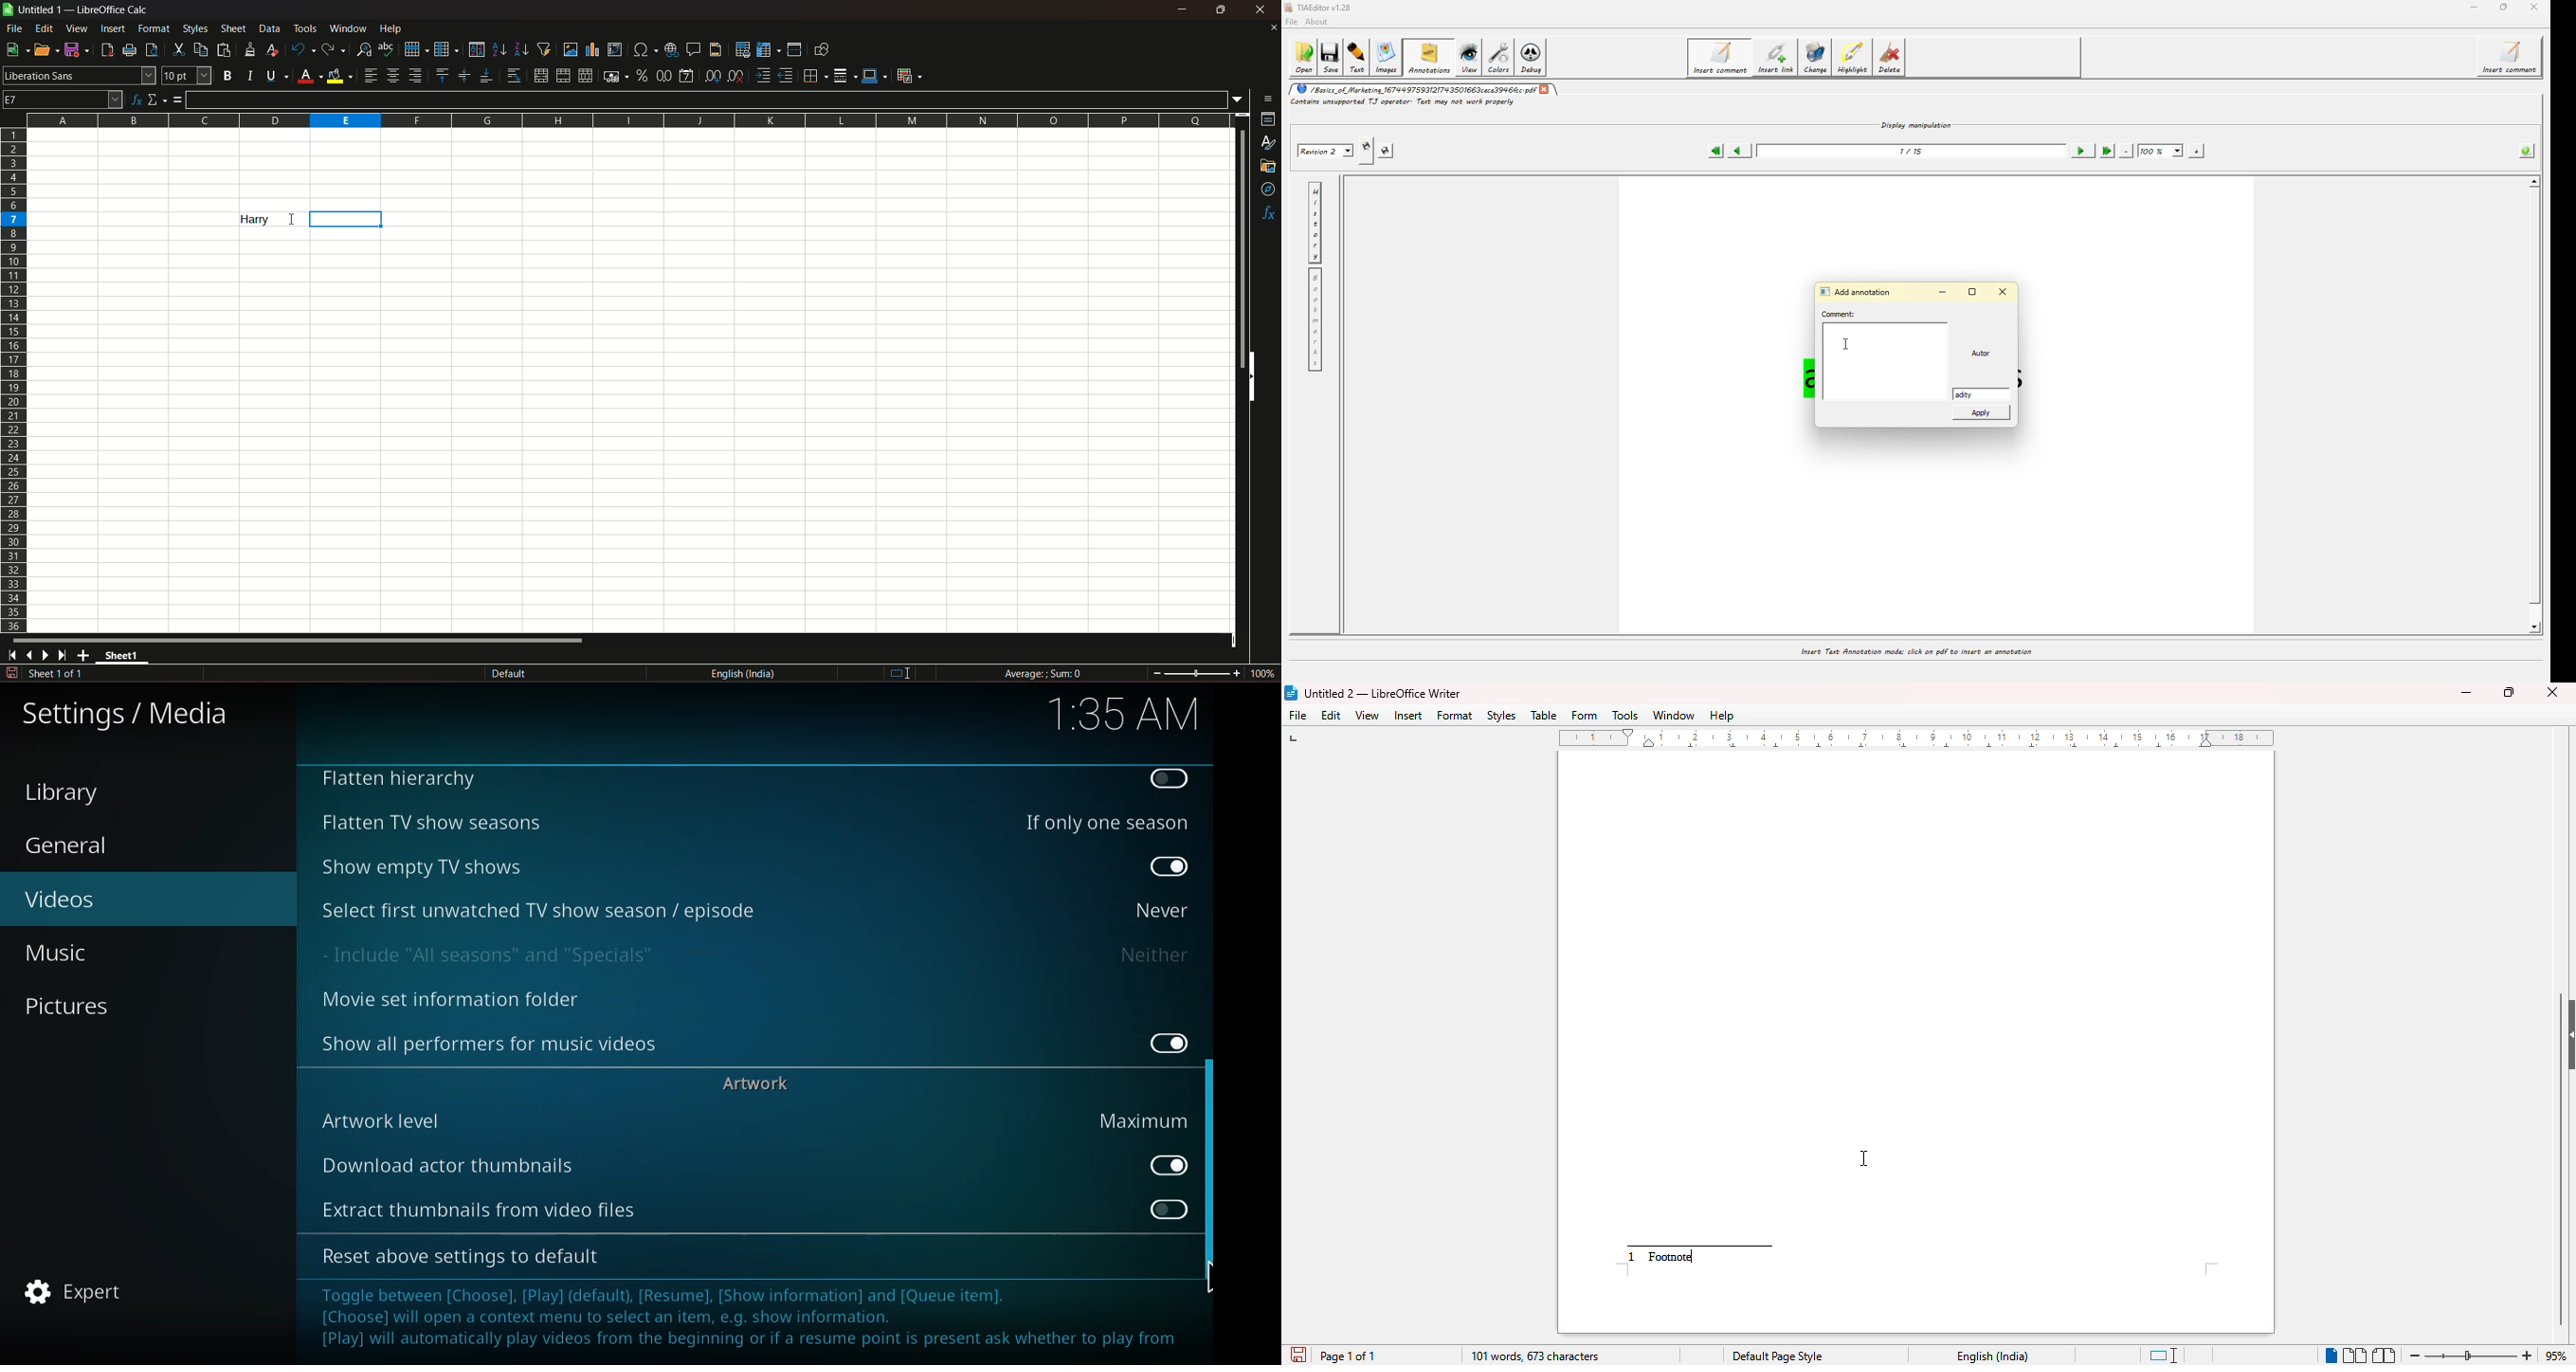 This screenshot has height=1372, width=2576. What do you see at coordinates (1992, 1356) in the screenshot?
I see `English (India)` at bounding box center [1992, 1356].